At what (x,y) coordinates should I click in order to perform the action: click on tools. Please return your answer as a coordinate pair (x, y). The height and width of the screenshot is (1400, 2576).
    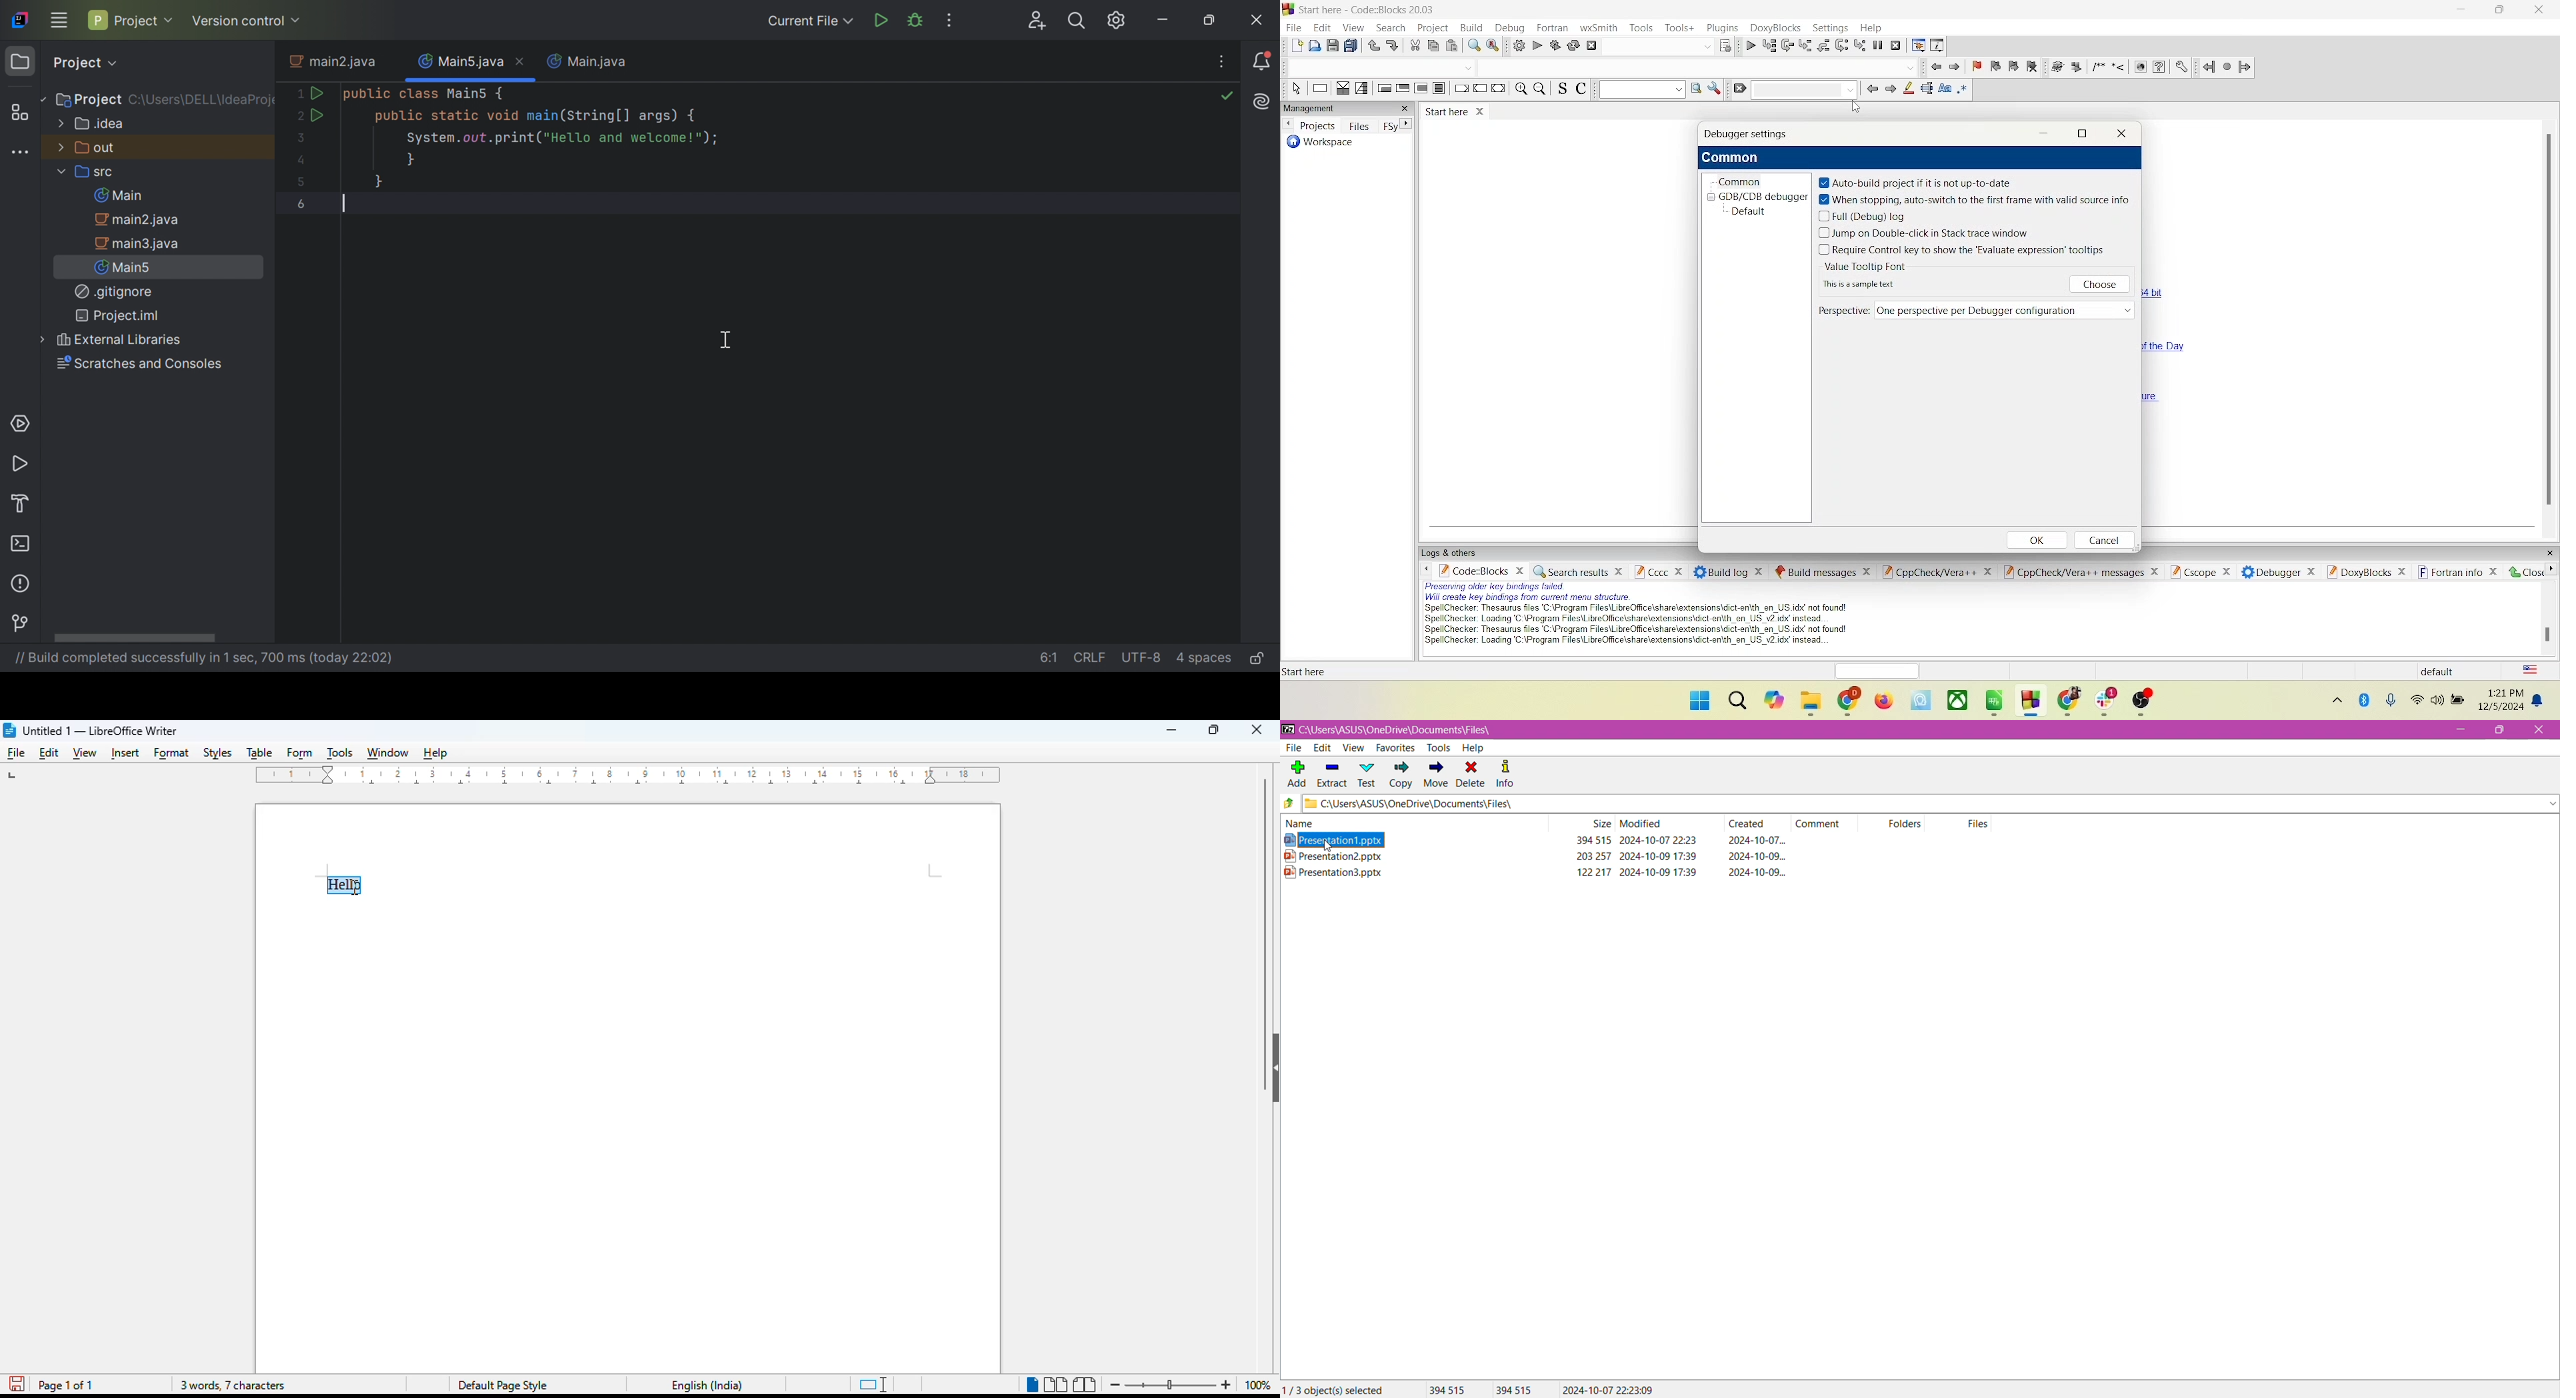
    Looking at the image, I should click on (1643, 29).